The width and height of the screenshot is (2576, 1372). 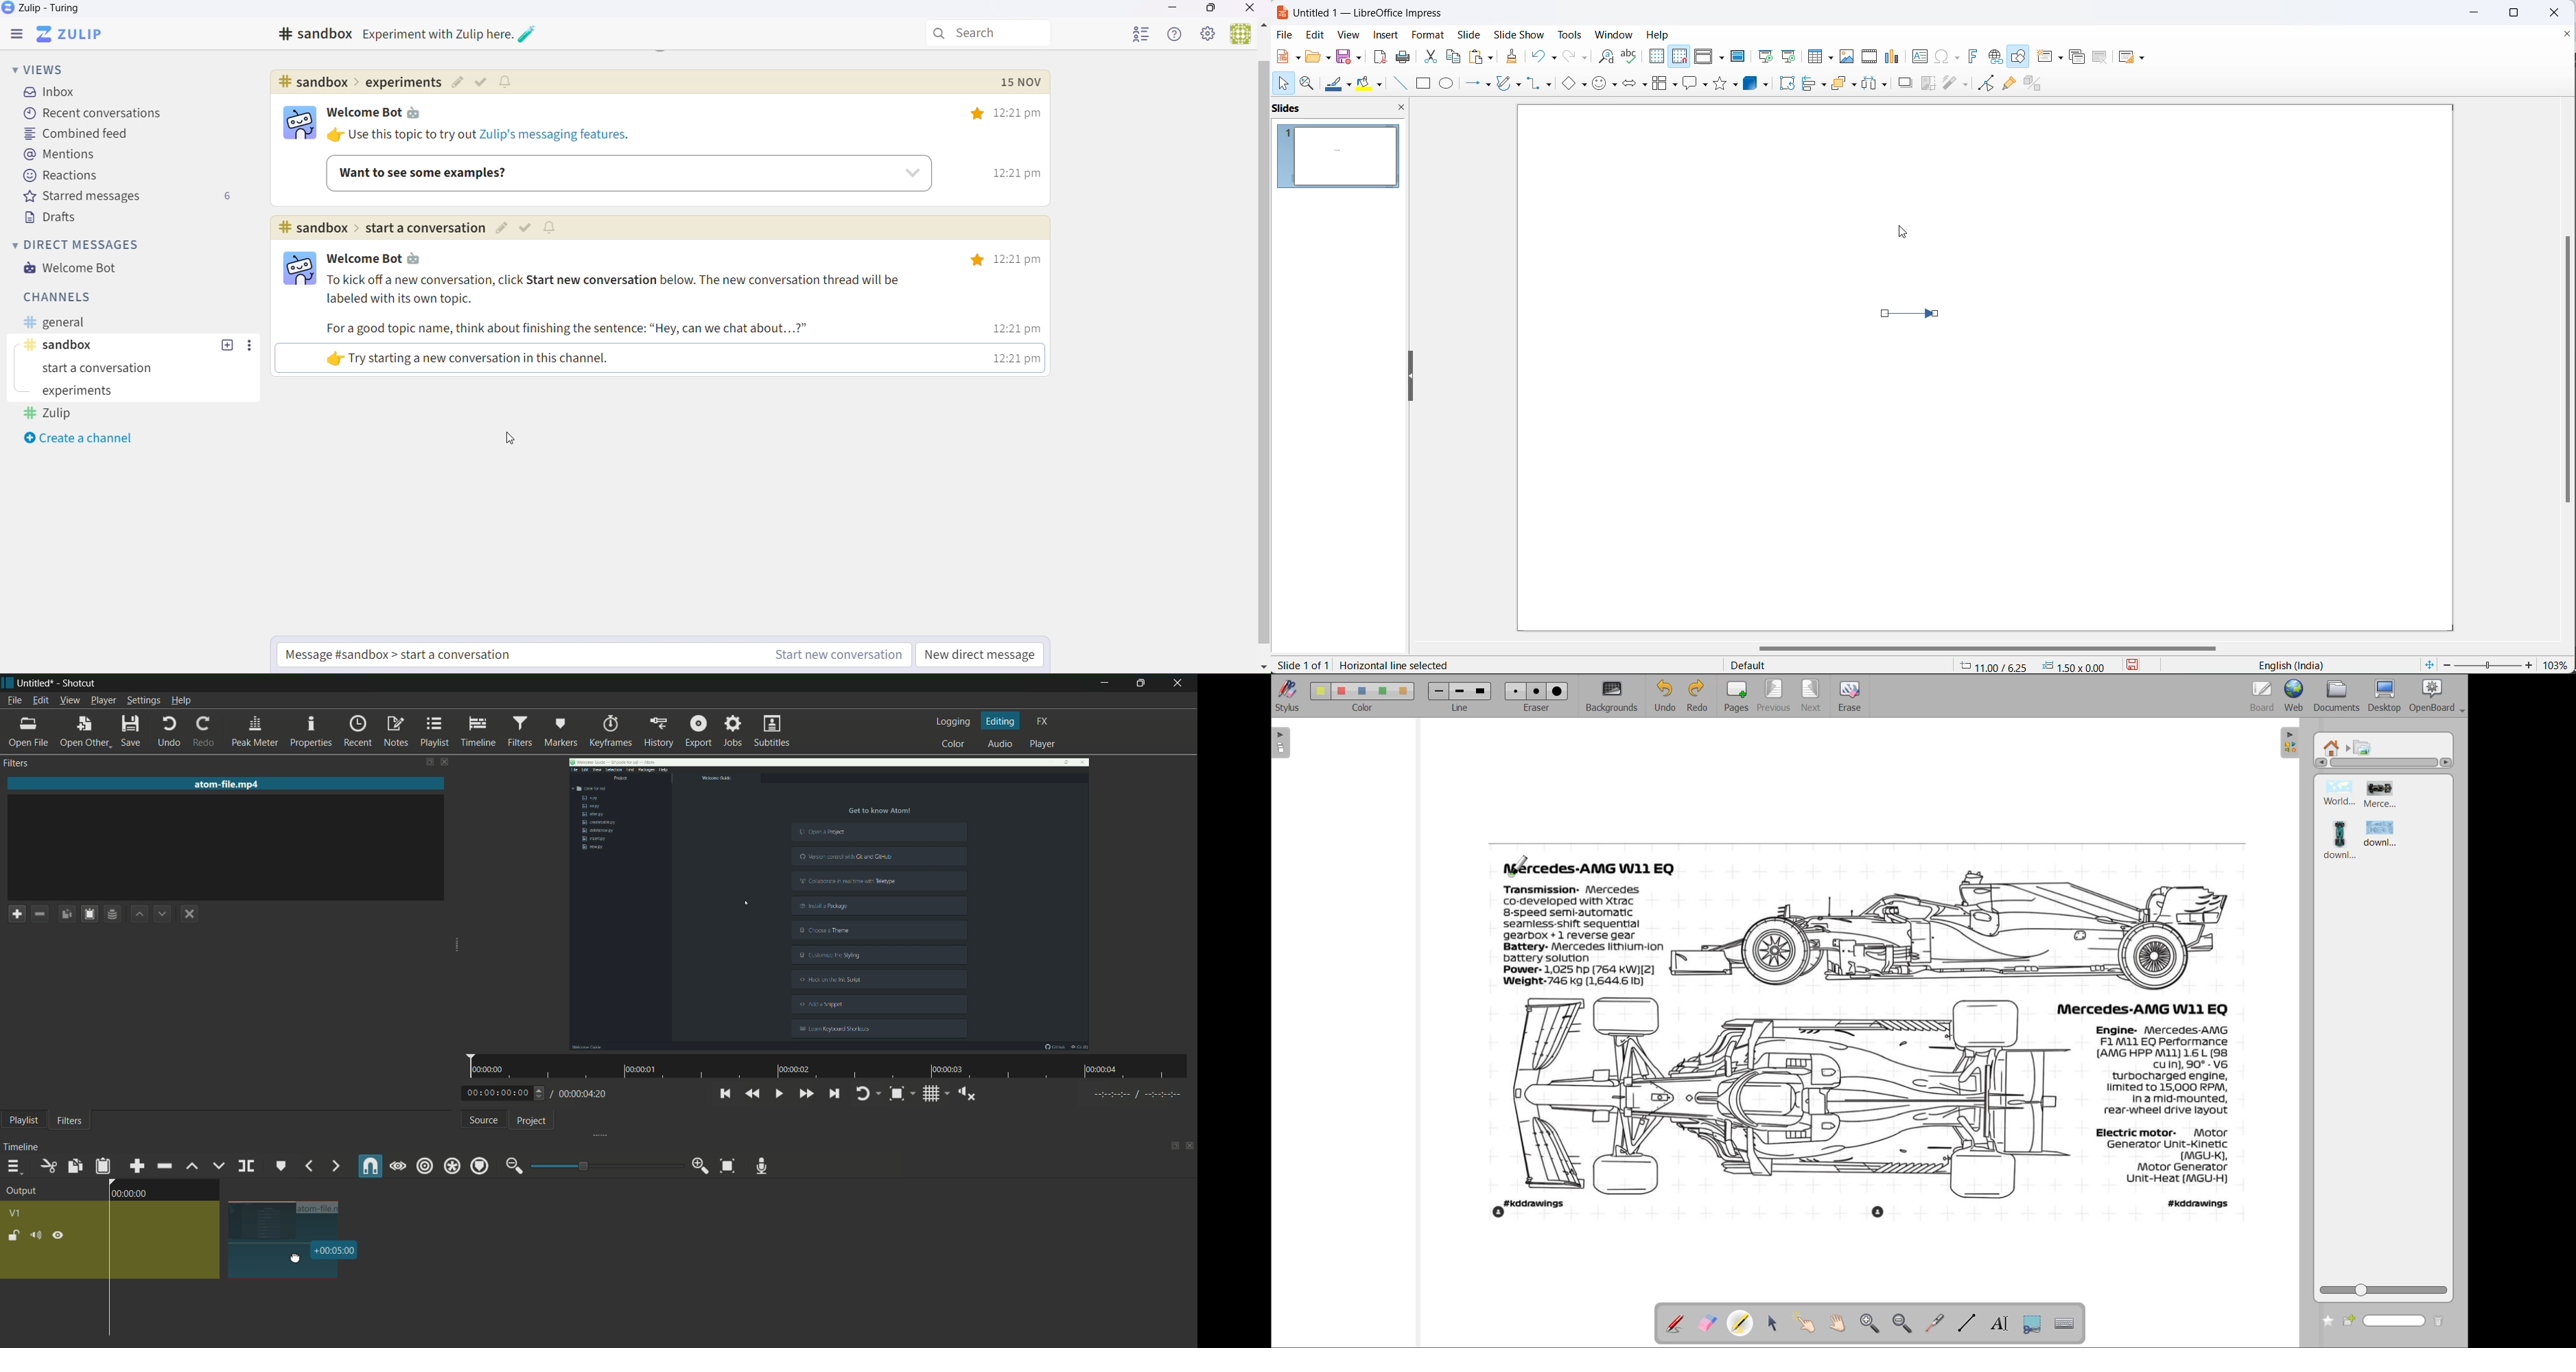 I want to click on close app, so click(x=1180, y=683).